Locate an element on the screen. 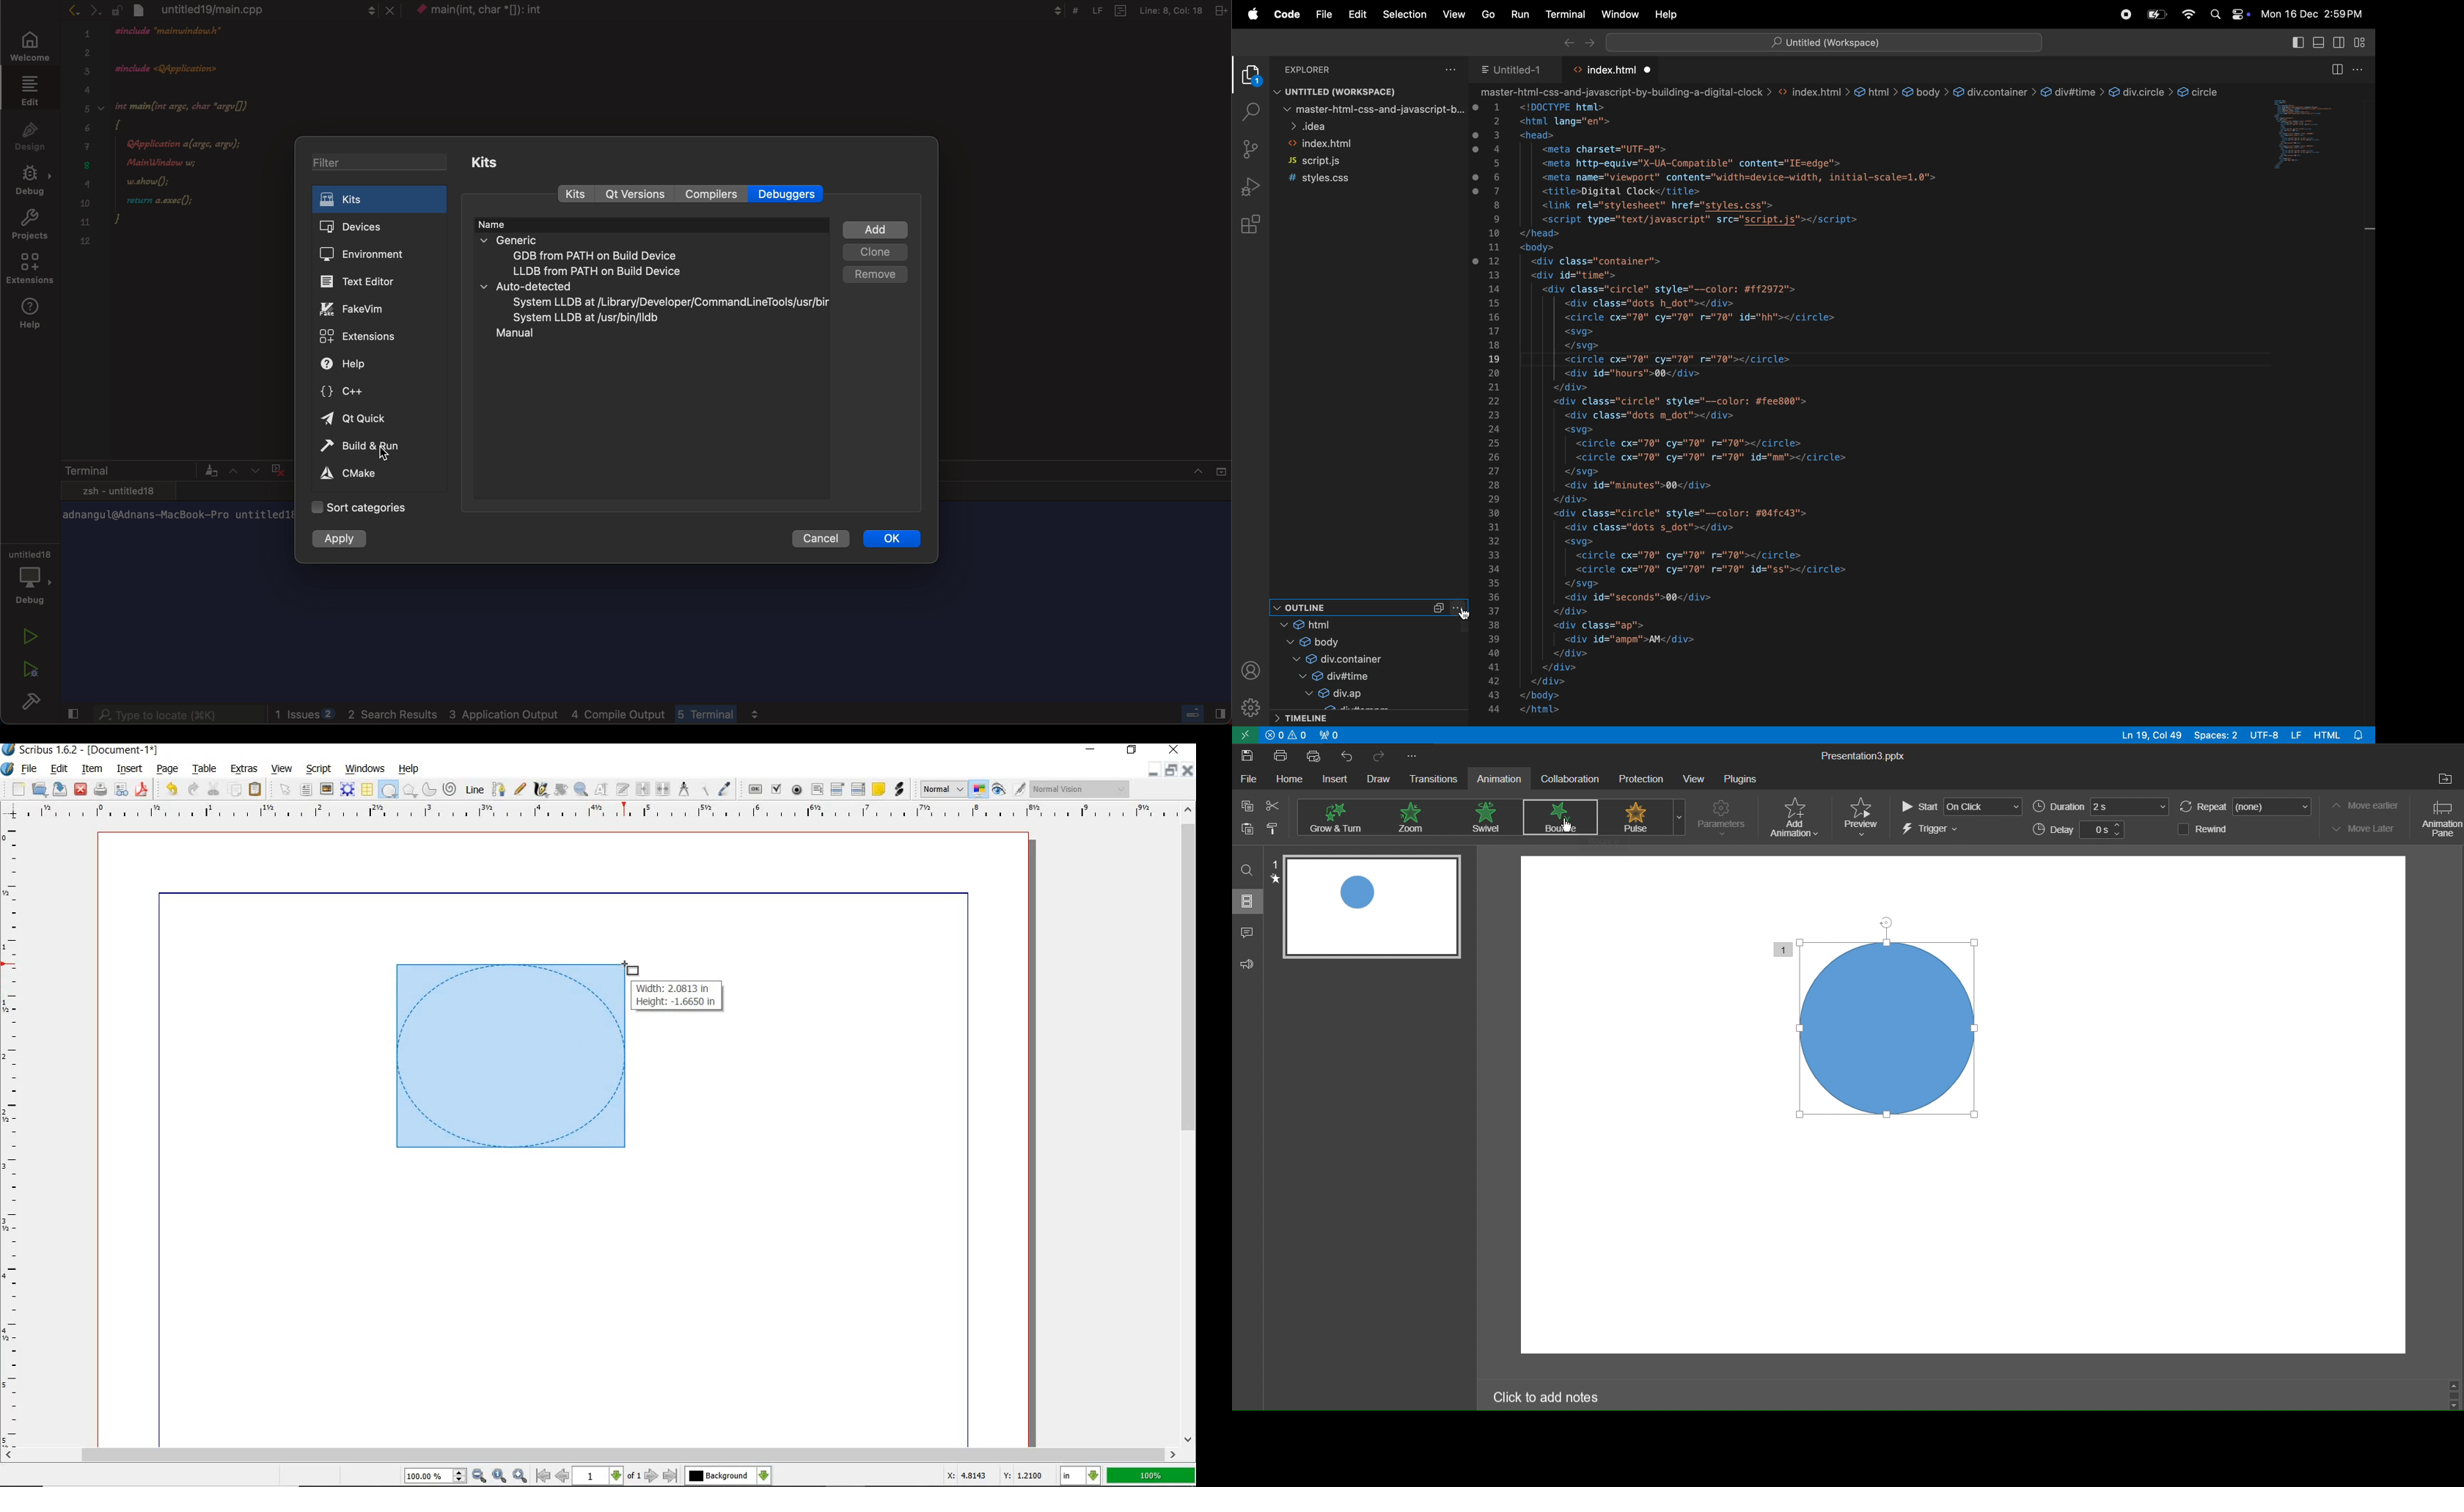 The width and height of the screenshot is (2464, 1512). Draw is located at coordinates (1381, 780).